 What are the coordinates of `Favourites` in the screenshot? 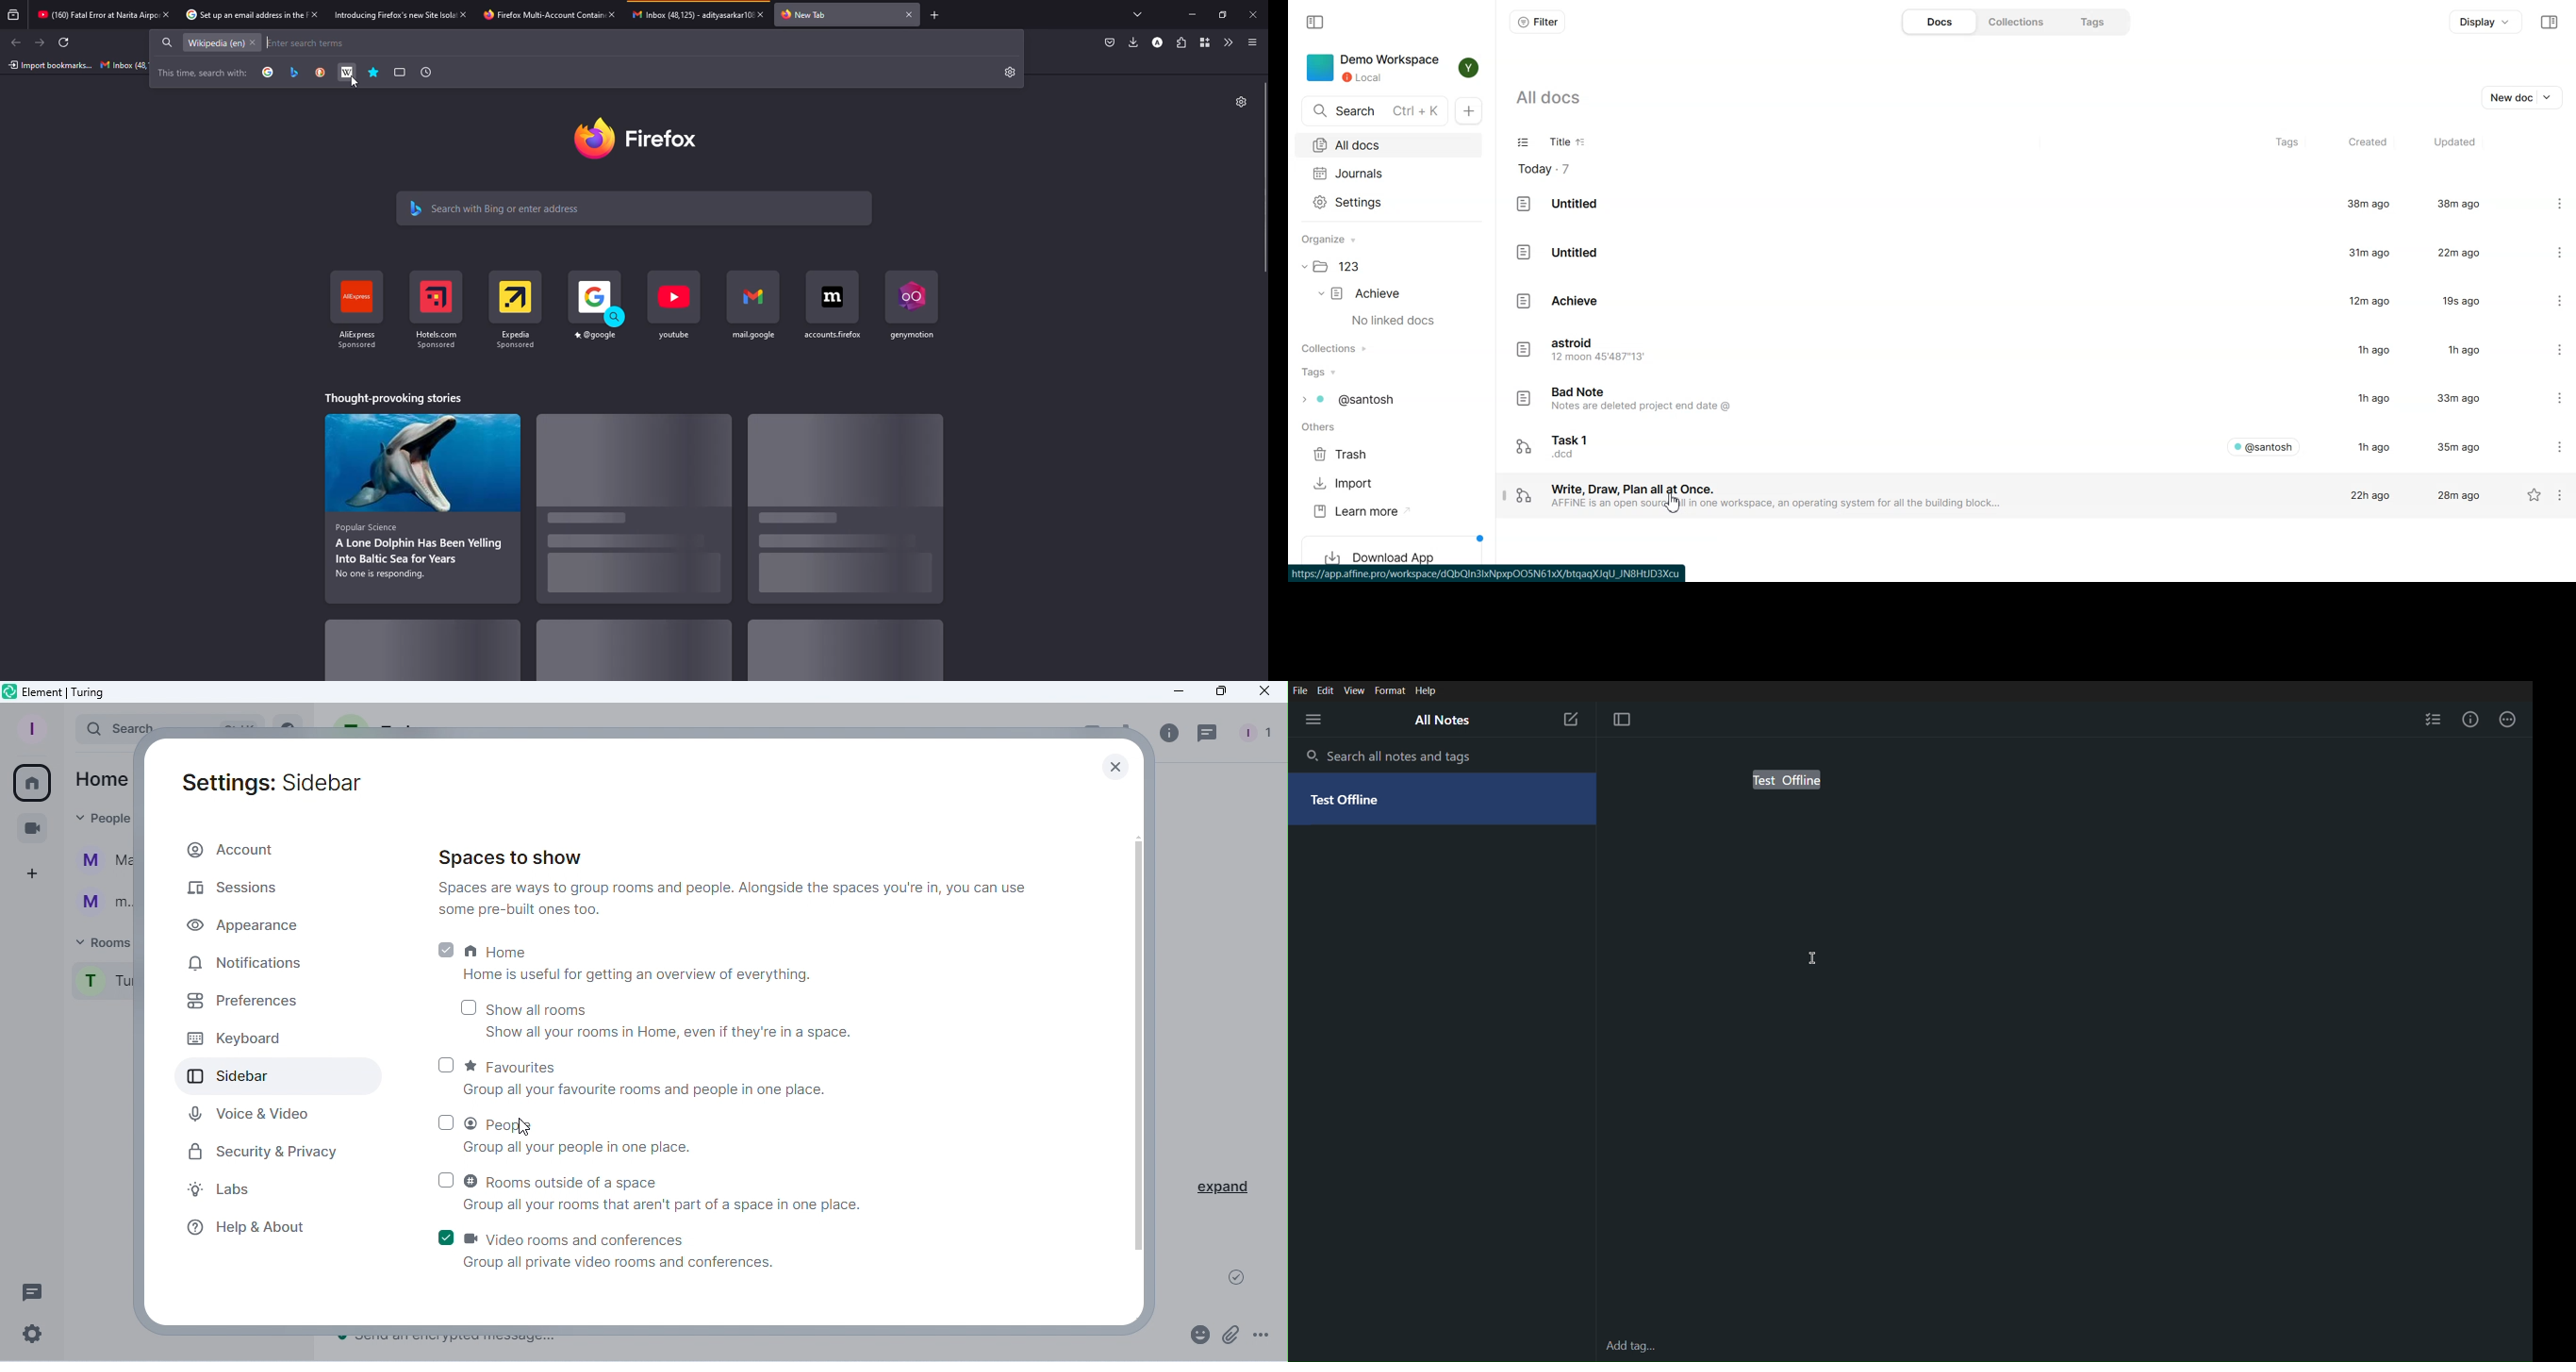 It's located at (684, 1076).